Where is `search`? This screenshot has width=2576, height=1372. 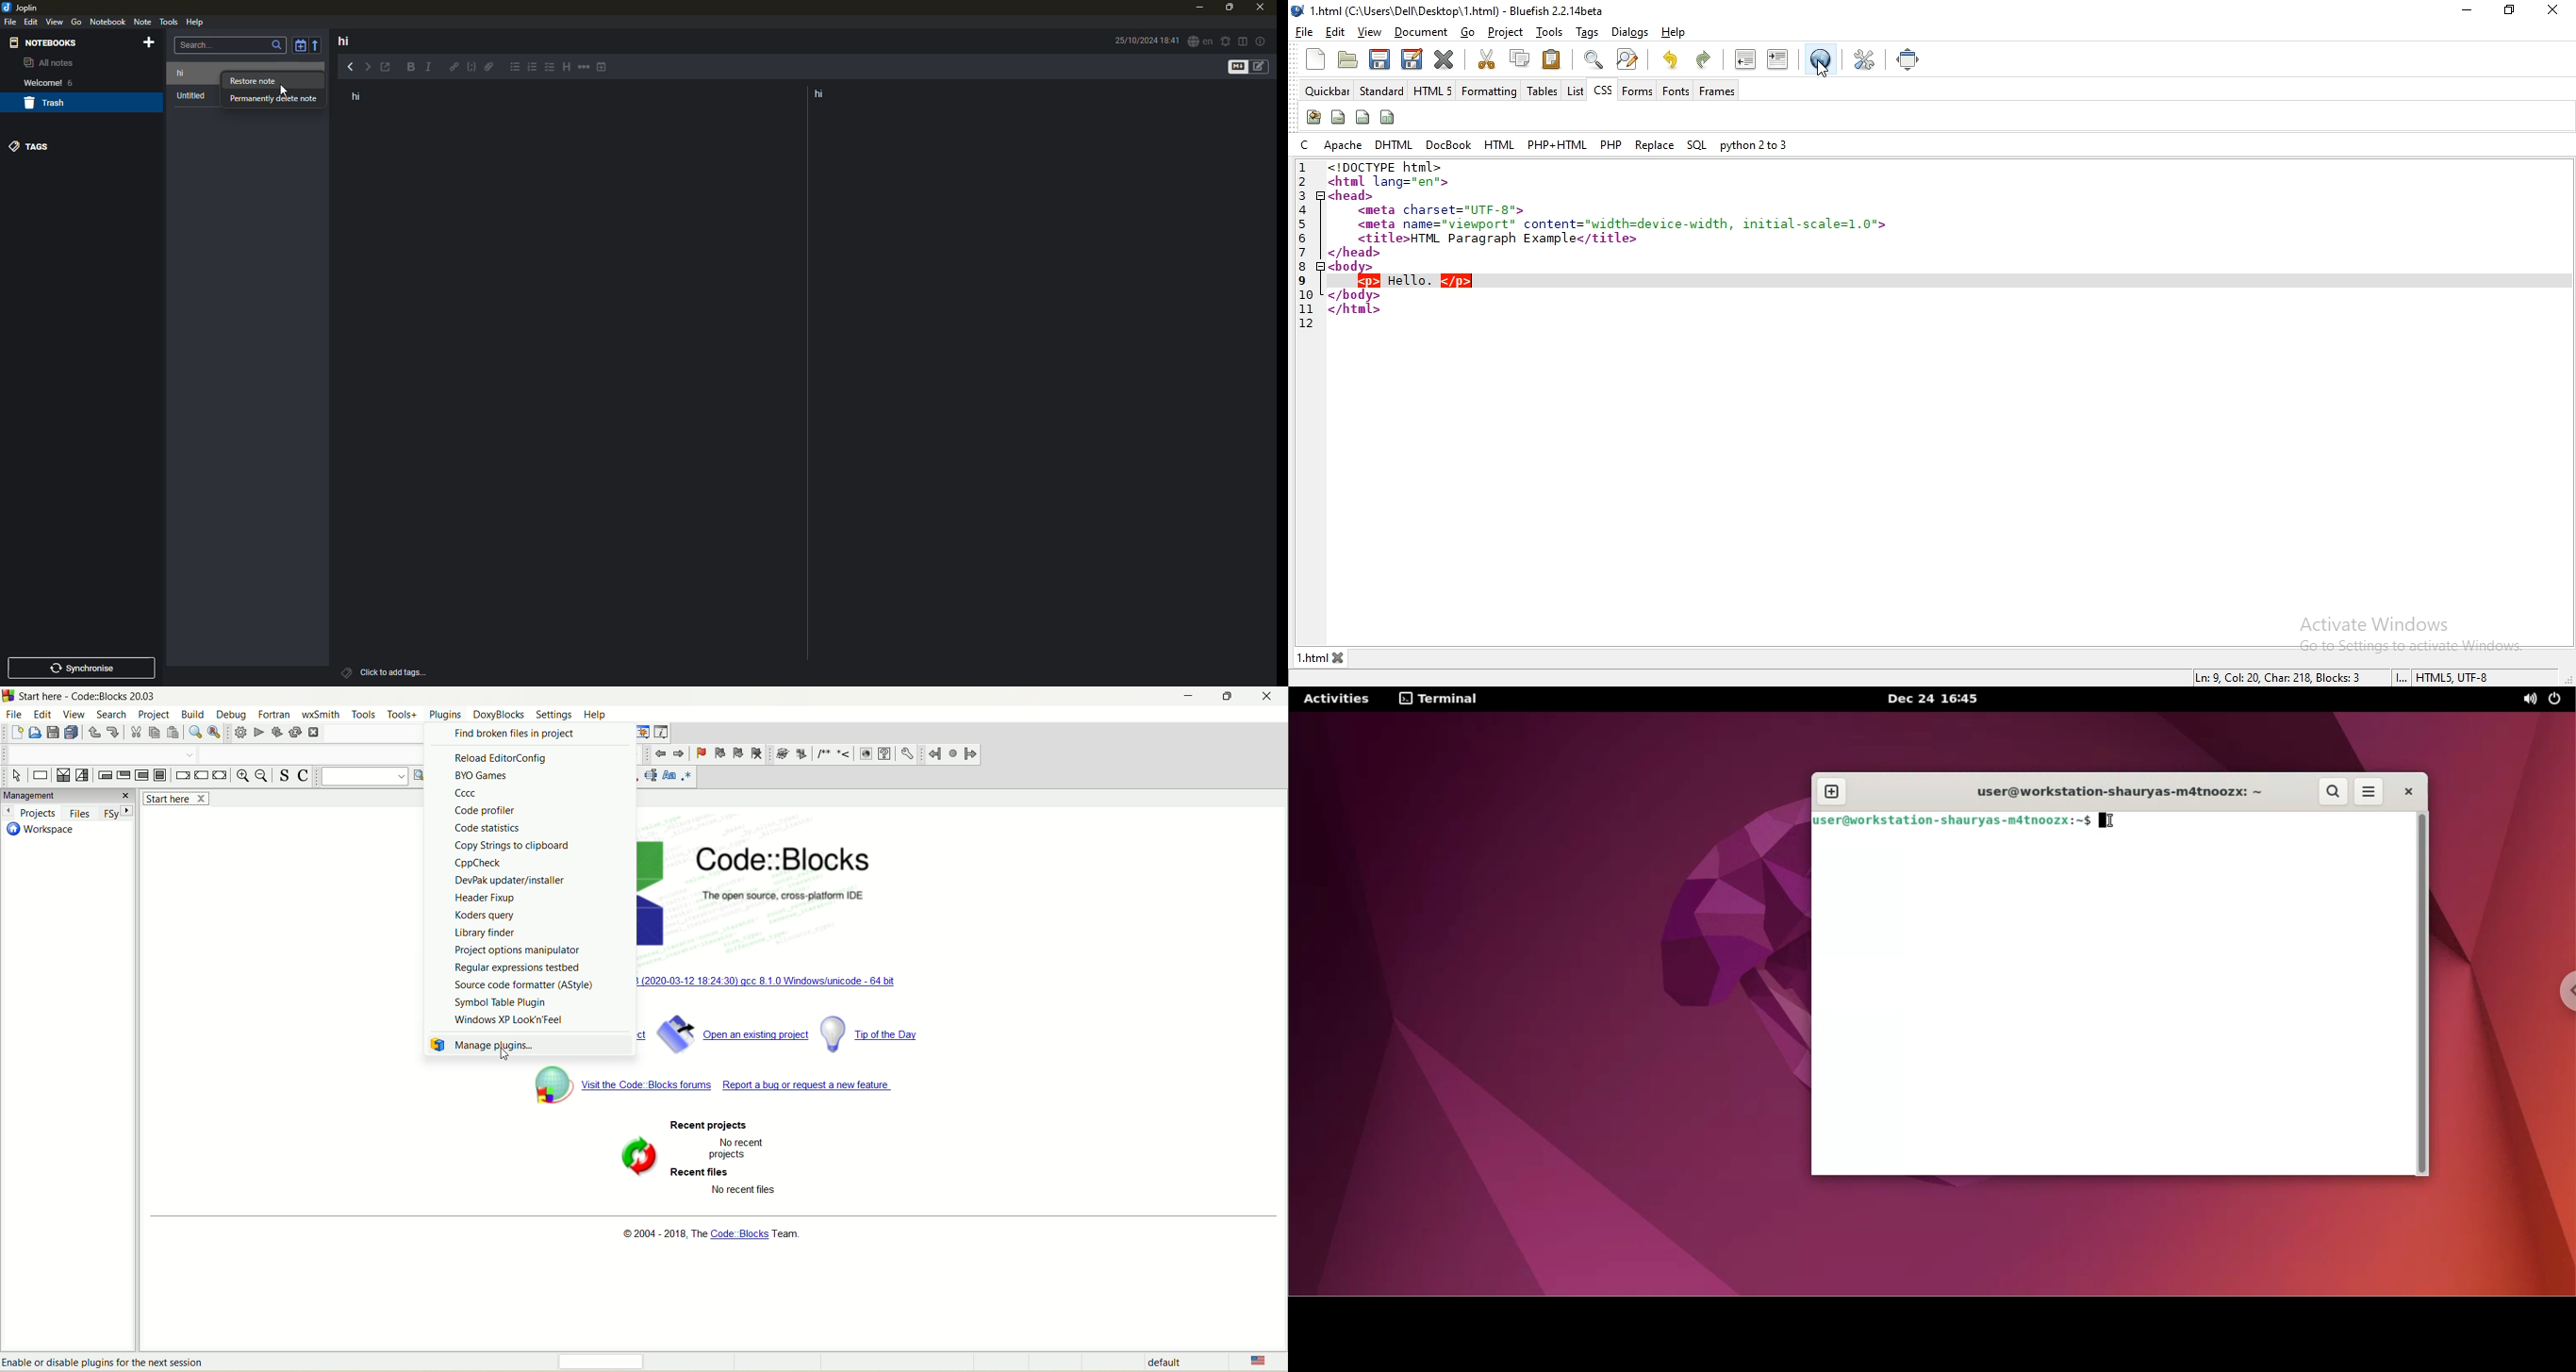
search is located at coordinates (200, 44).